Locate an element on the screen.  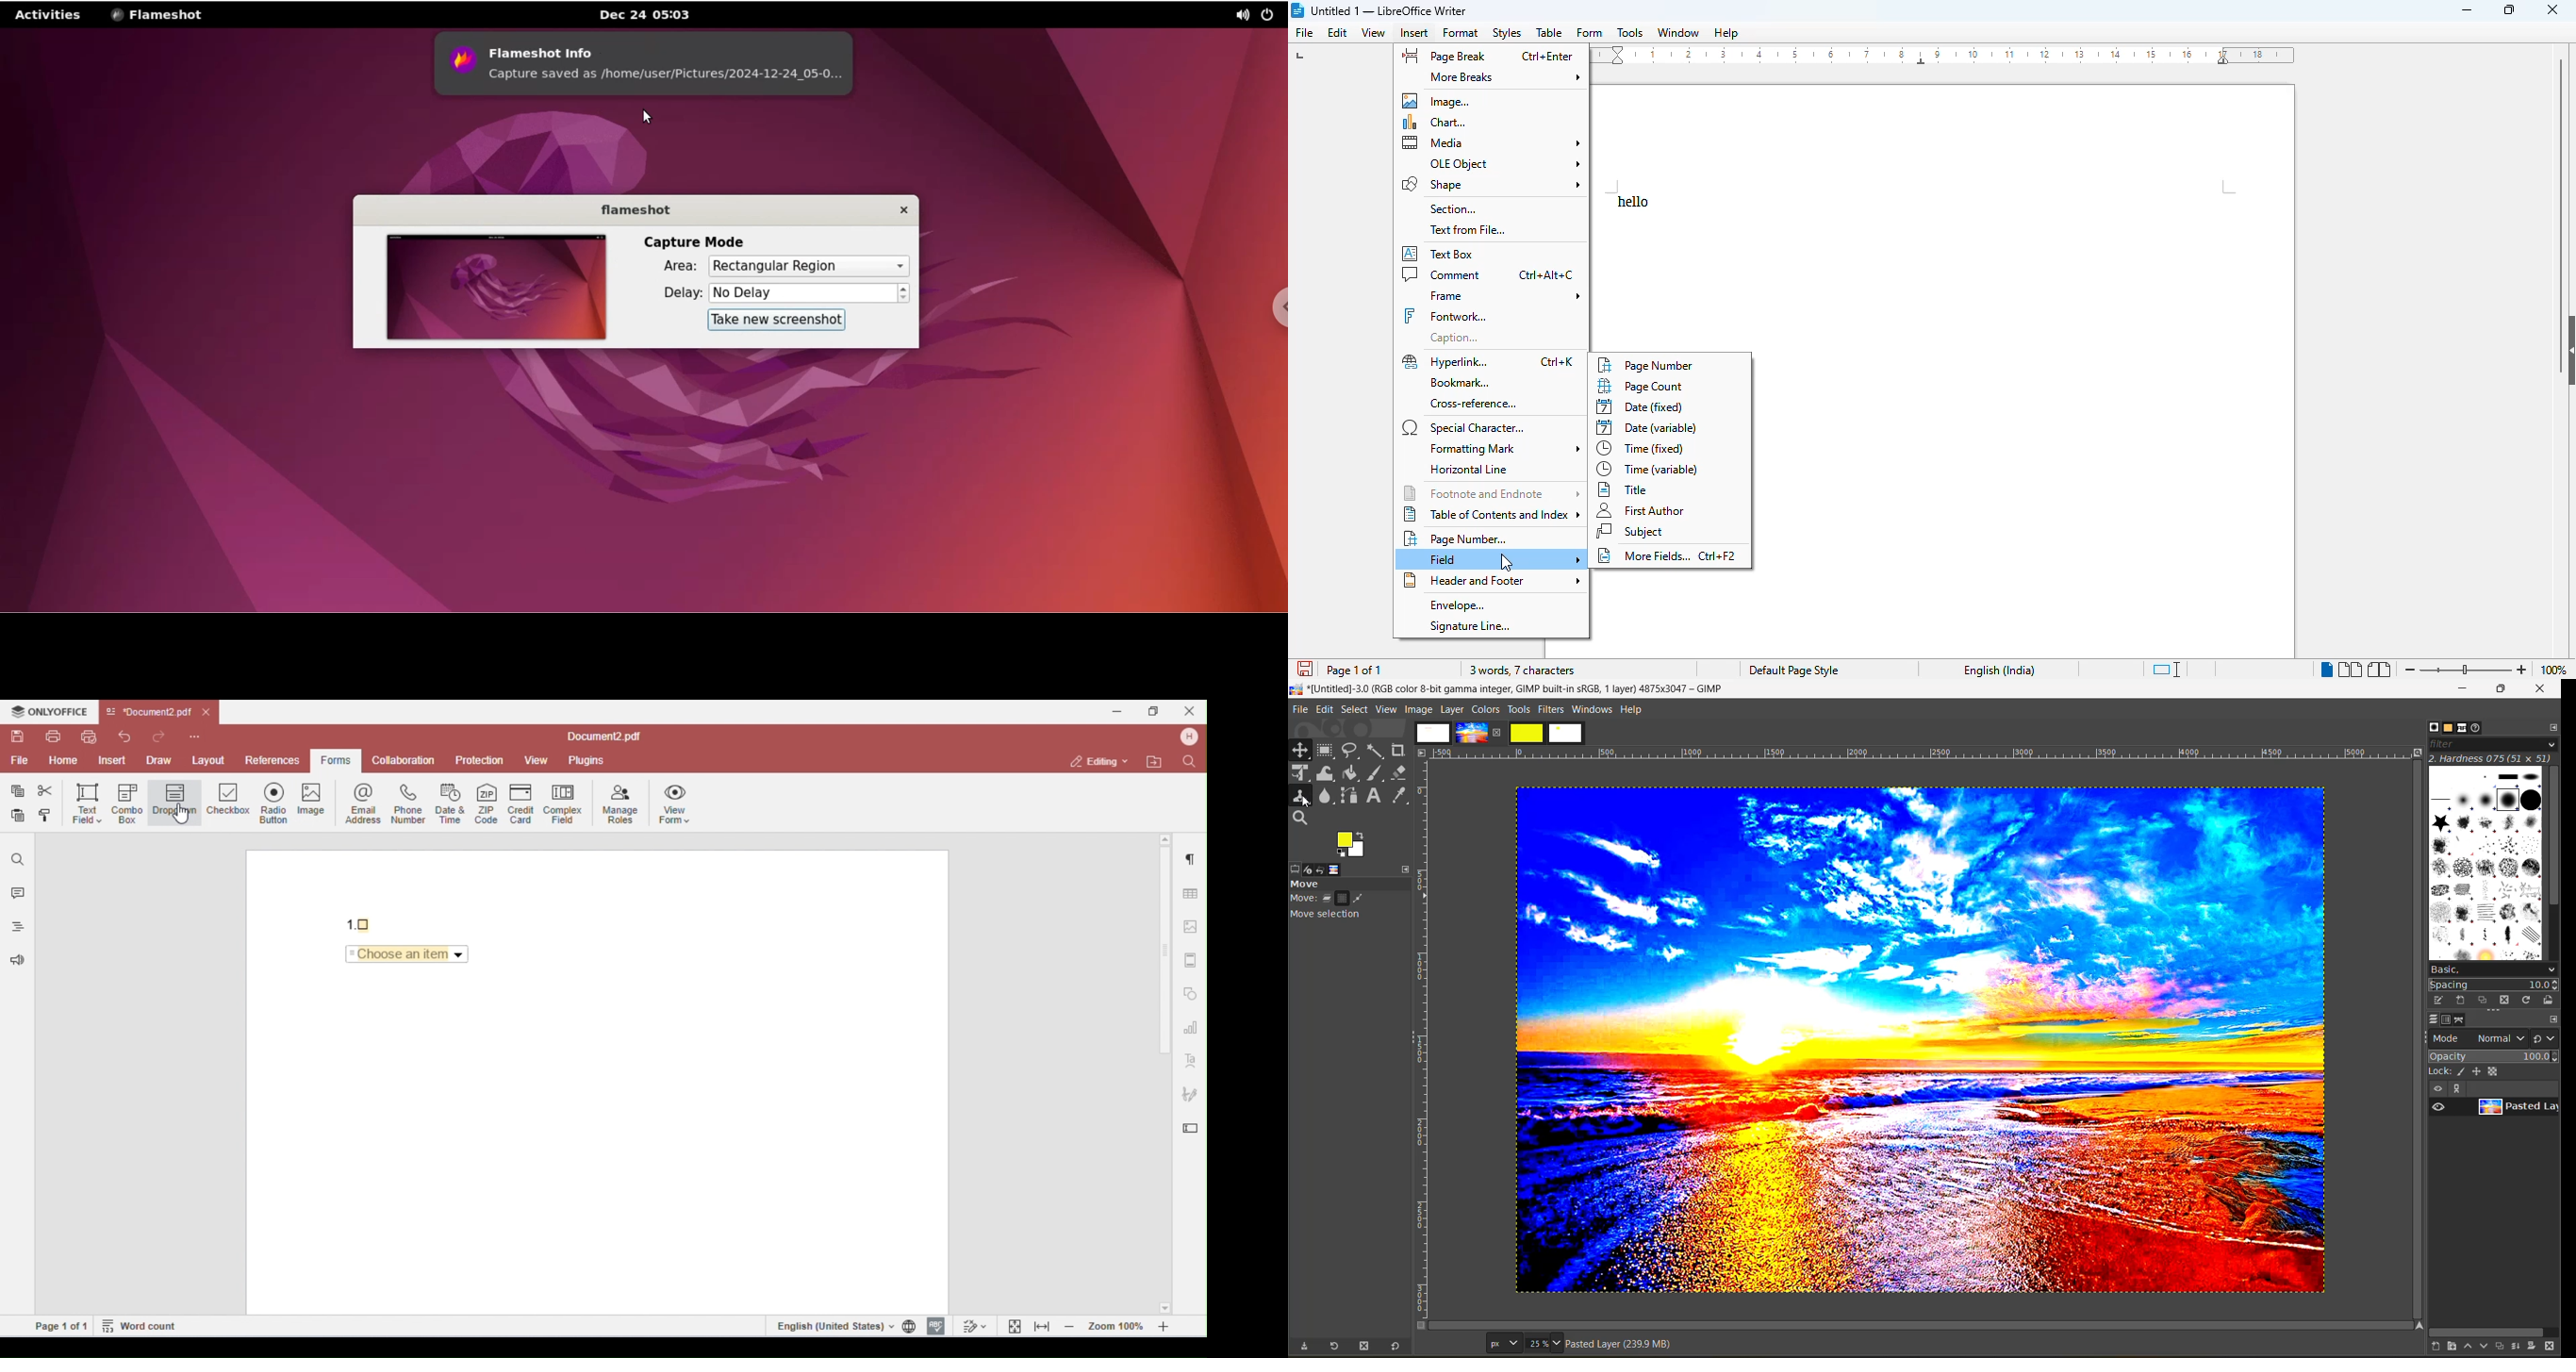
image is located at coordinates (1916, 1044).